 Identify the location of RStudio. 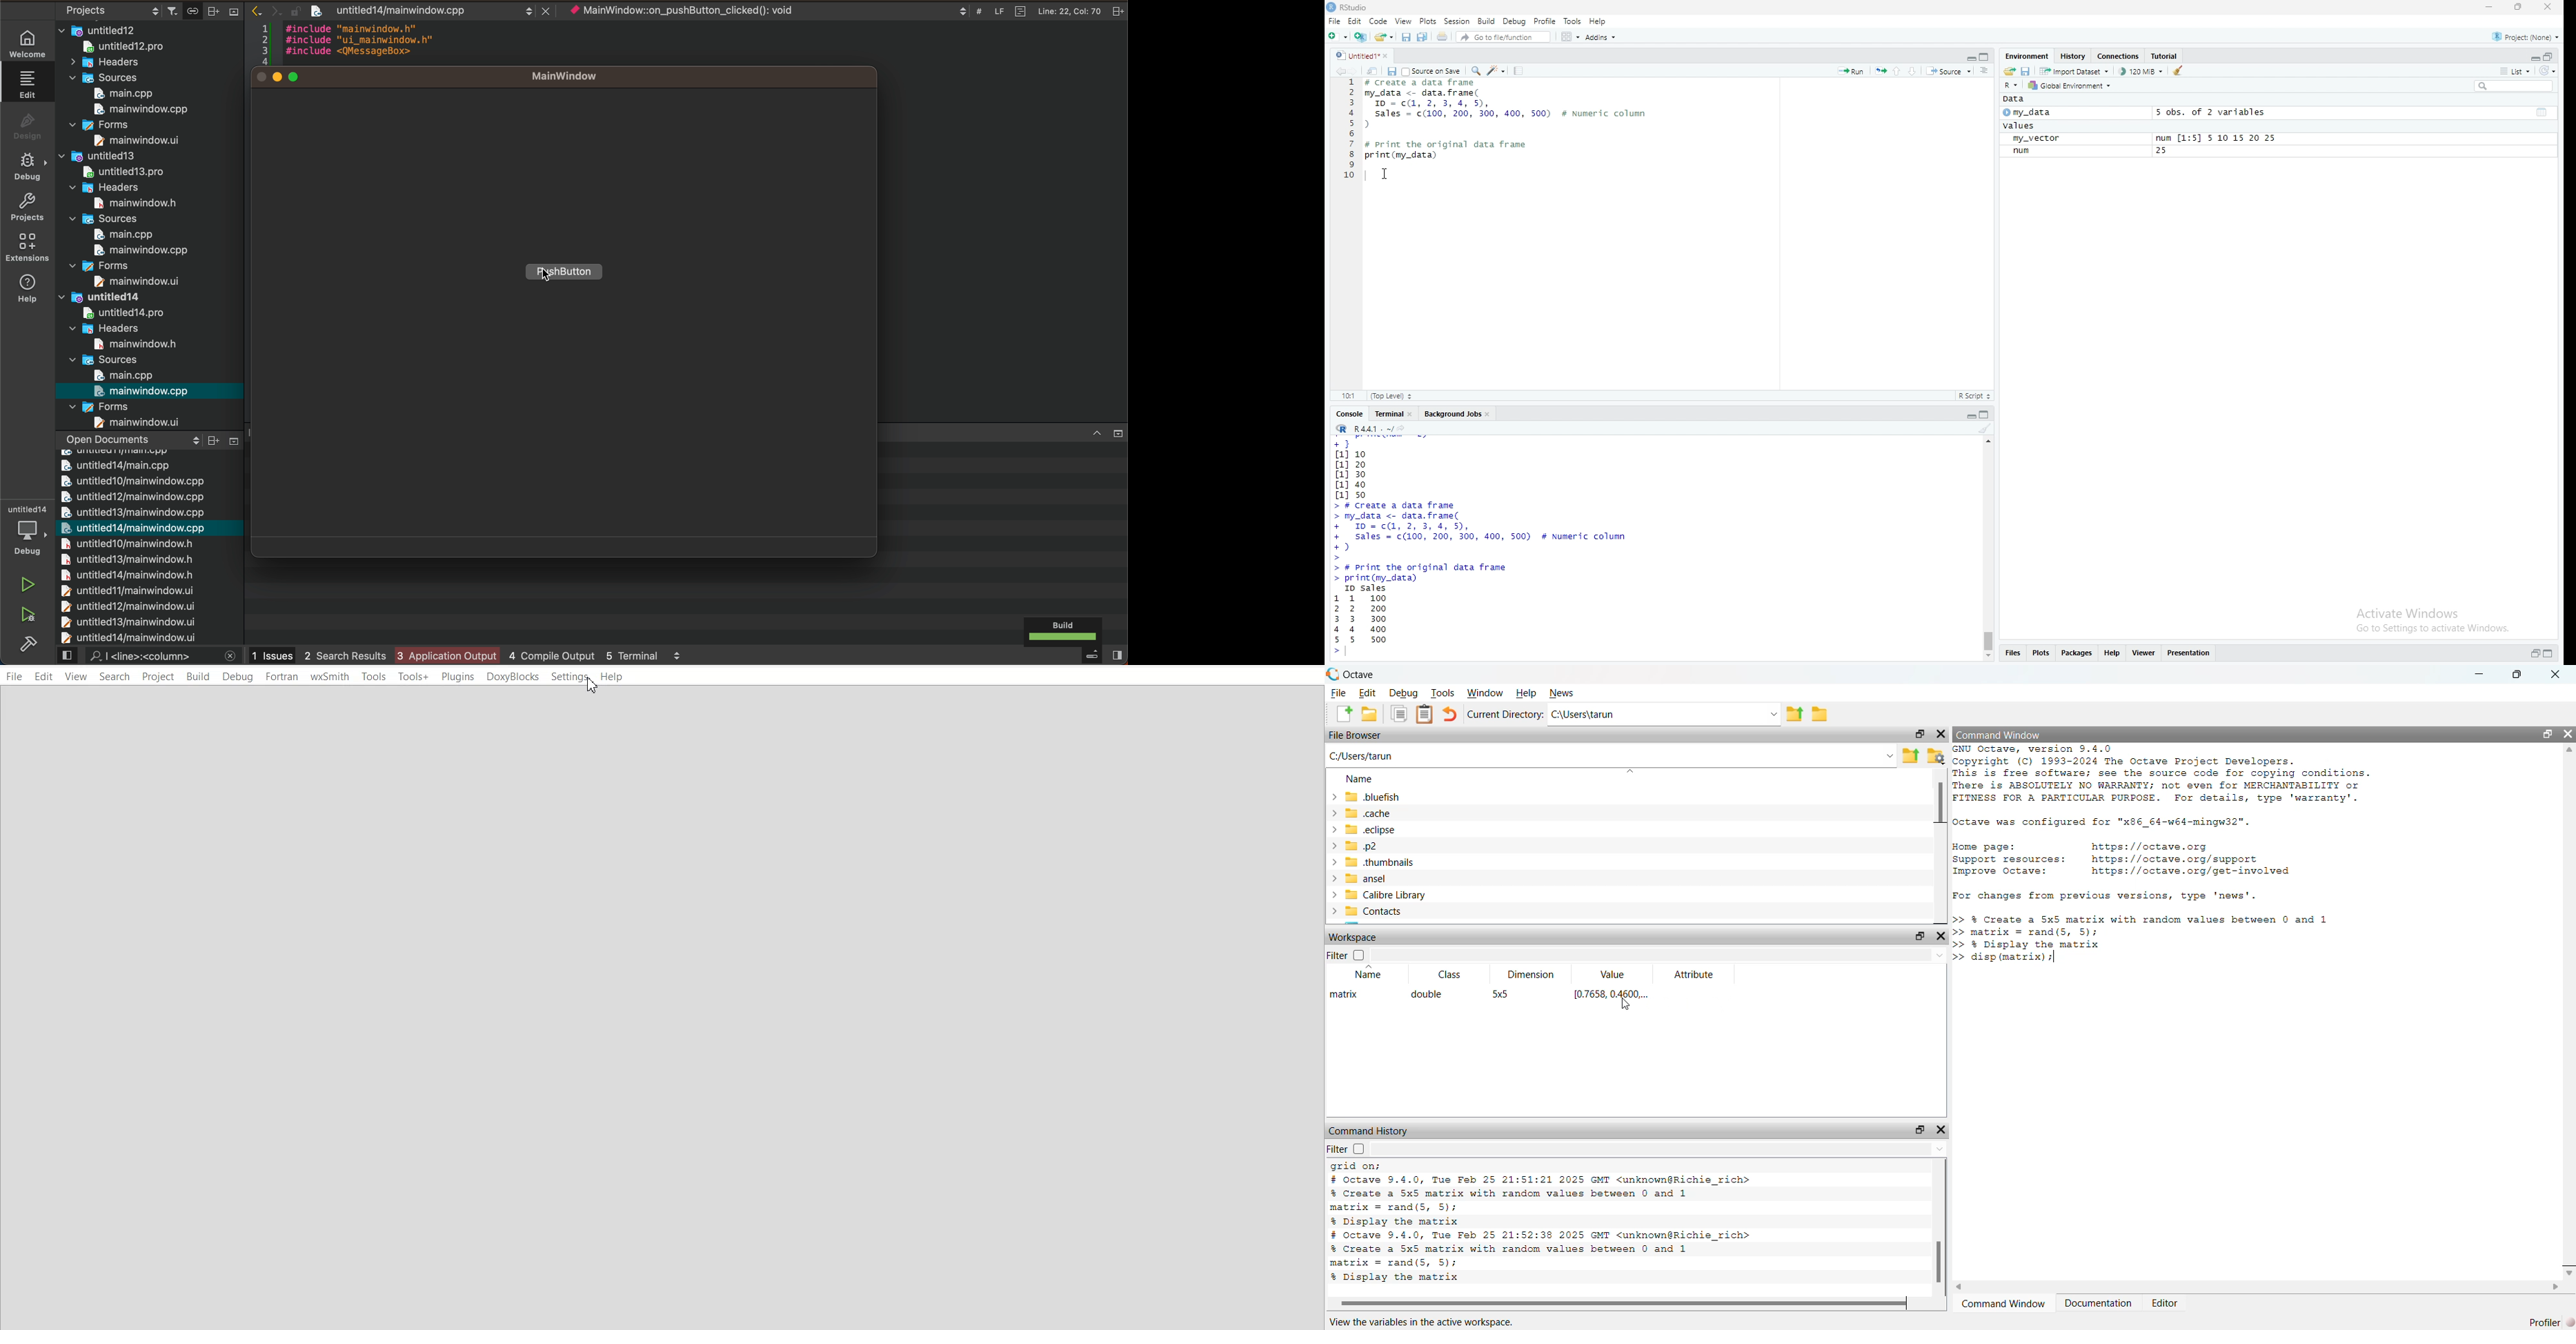
(1381, 7).